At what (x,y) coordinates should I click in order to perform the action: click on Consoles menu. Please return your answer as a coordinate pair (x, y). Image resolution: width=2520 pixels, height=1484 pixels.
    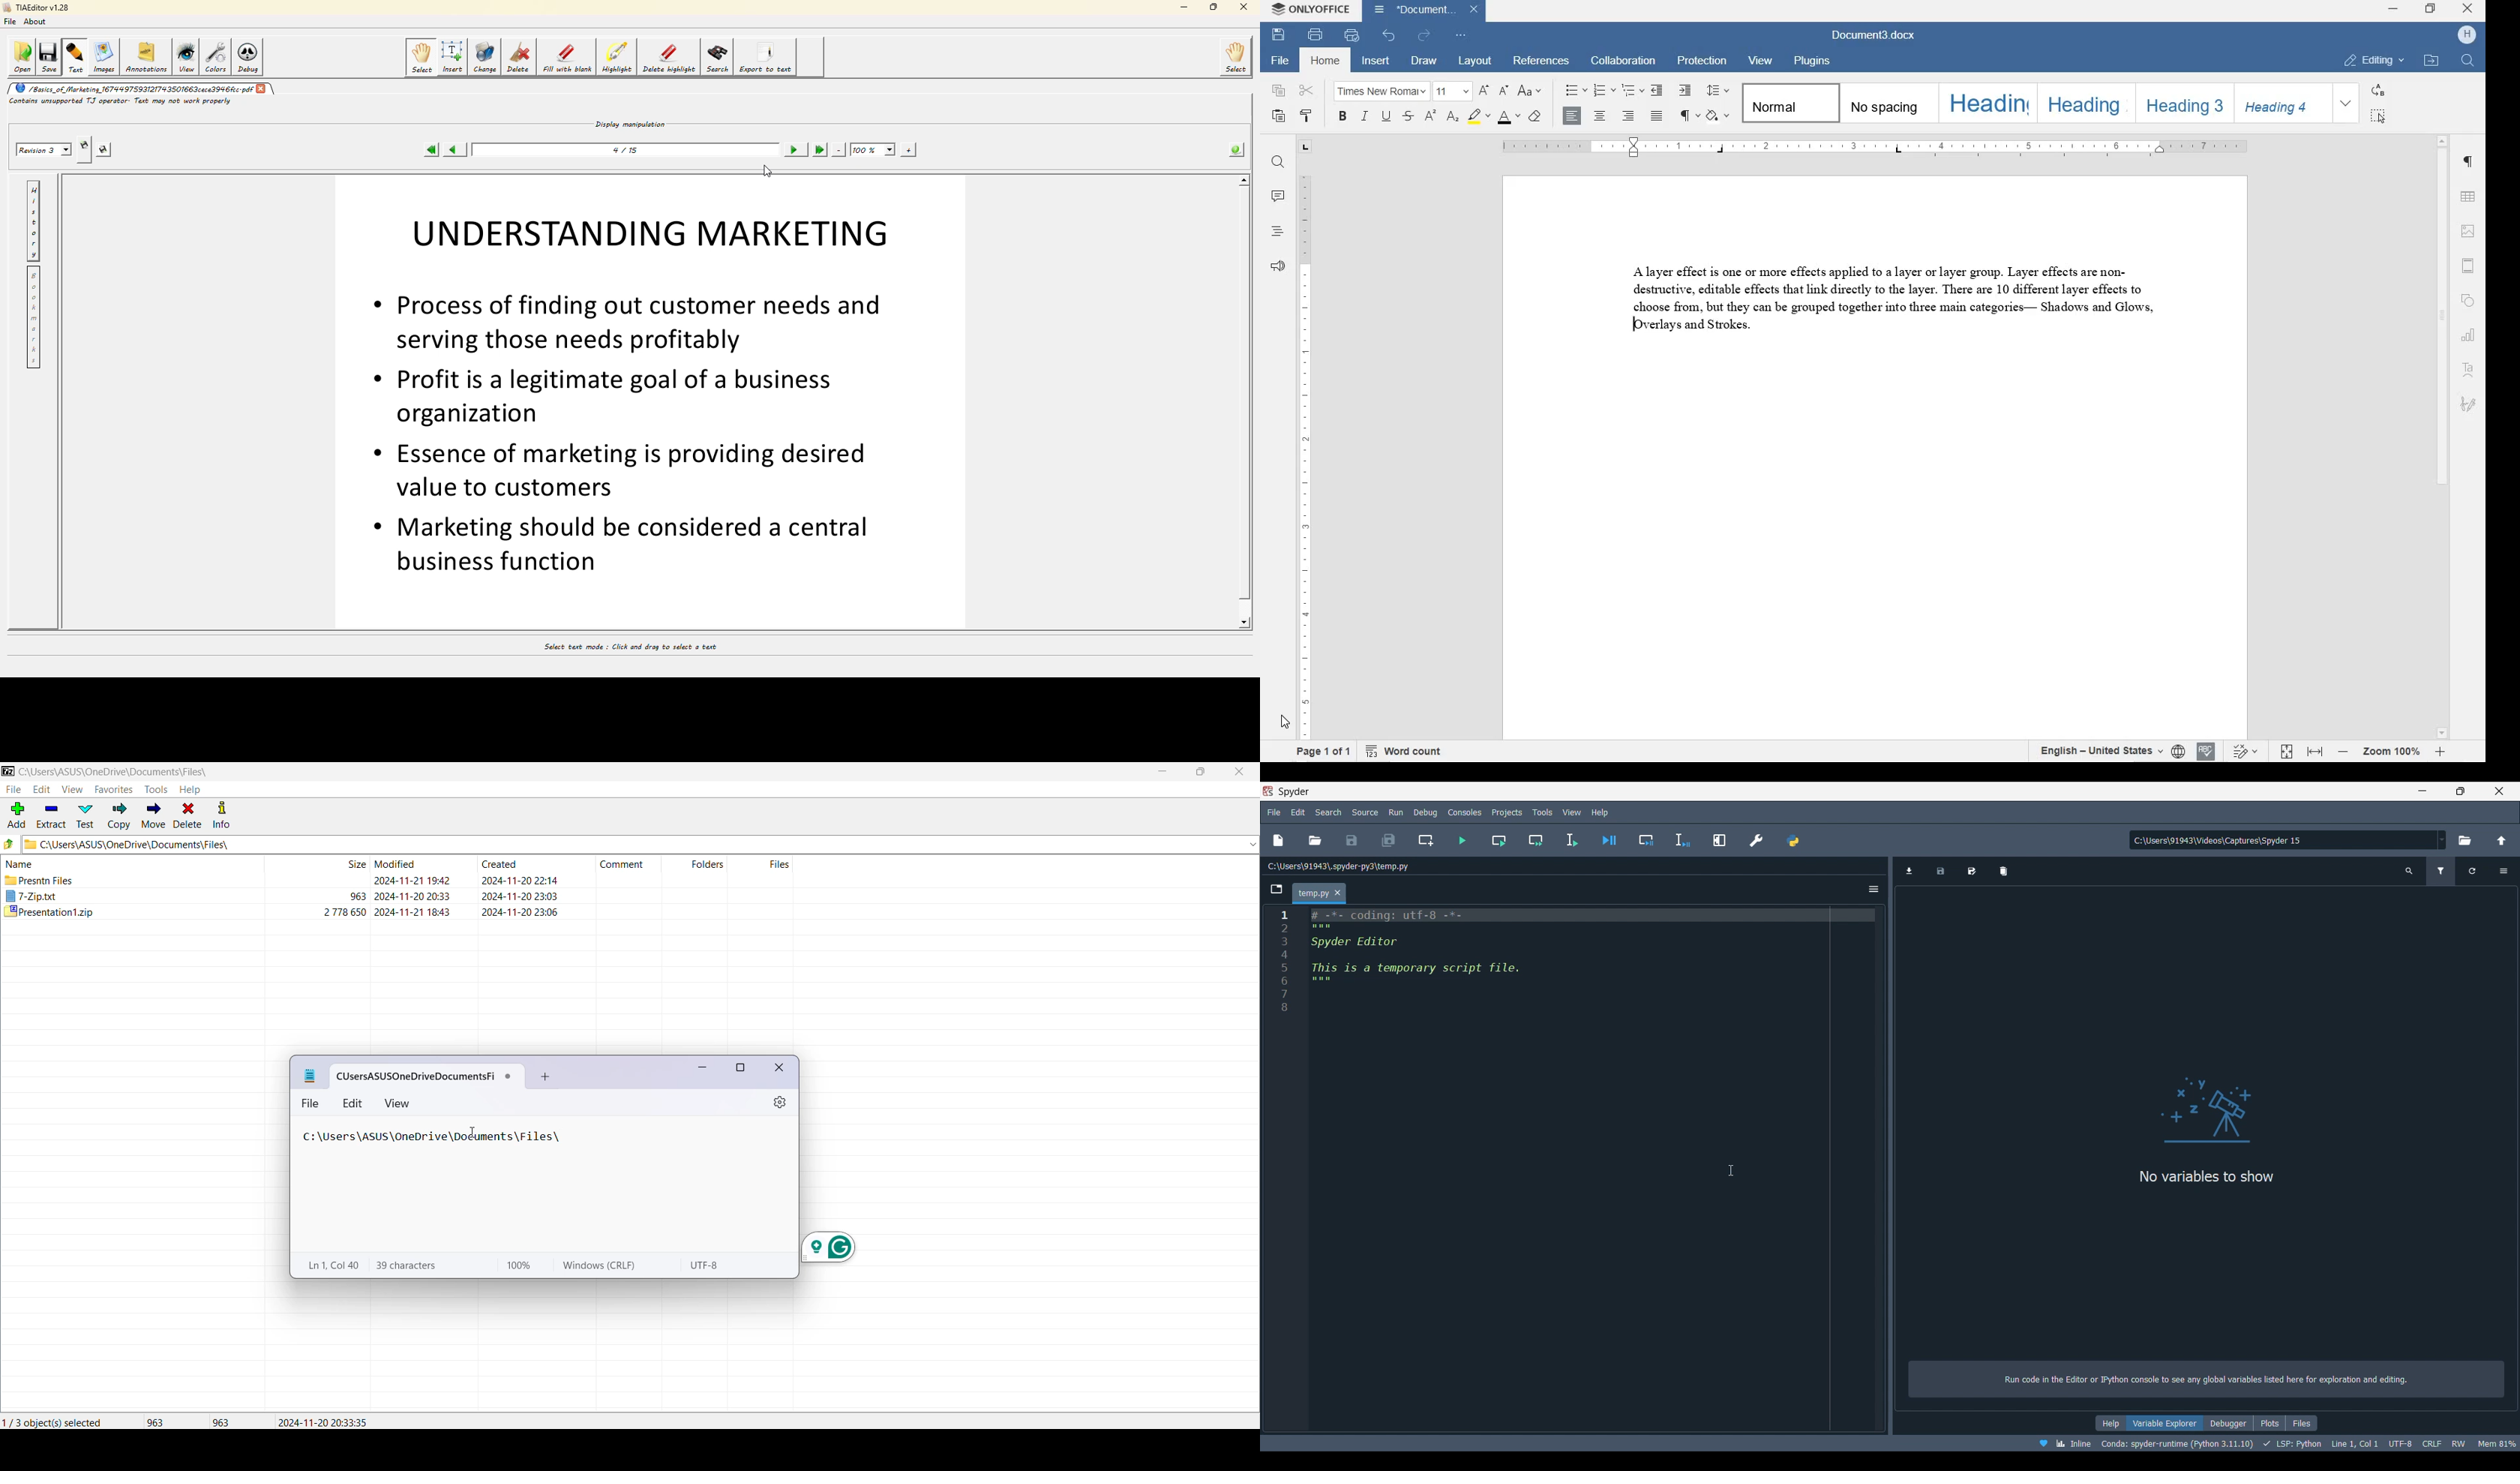
    Looking at the image, I should click on (1465, 813).